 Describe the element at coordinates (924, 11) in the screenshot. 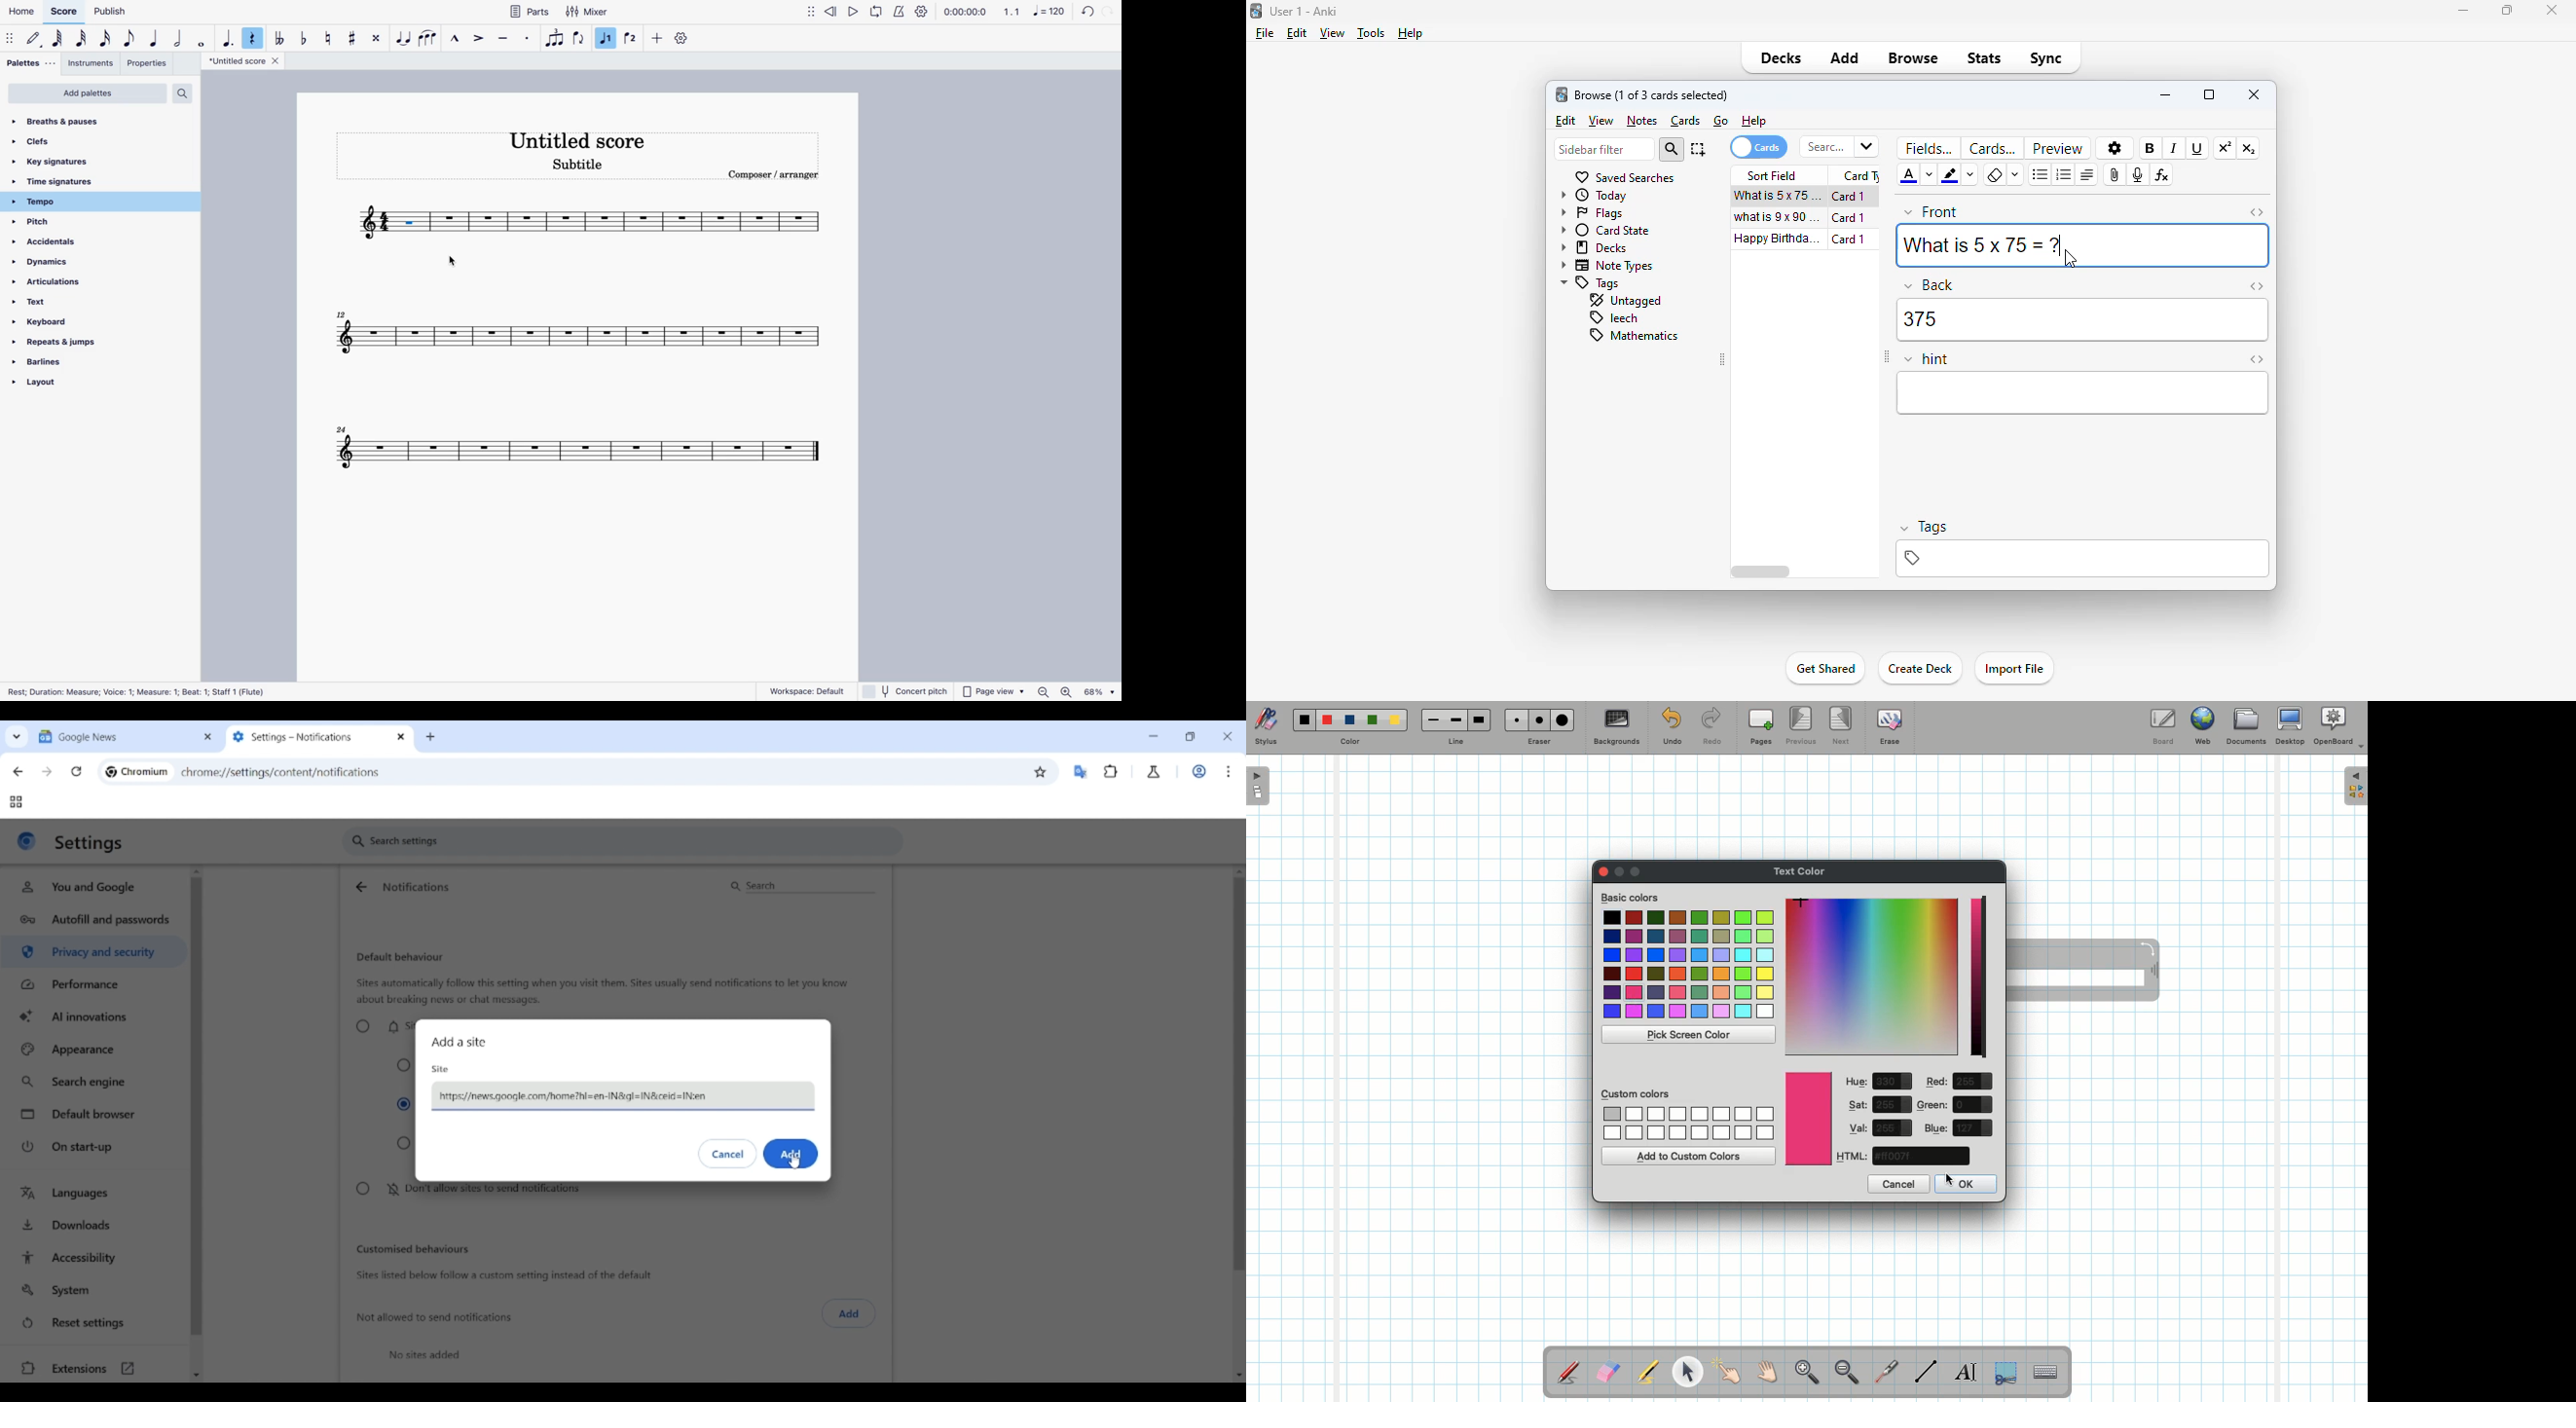

I see `settings` at that location.